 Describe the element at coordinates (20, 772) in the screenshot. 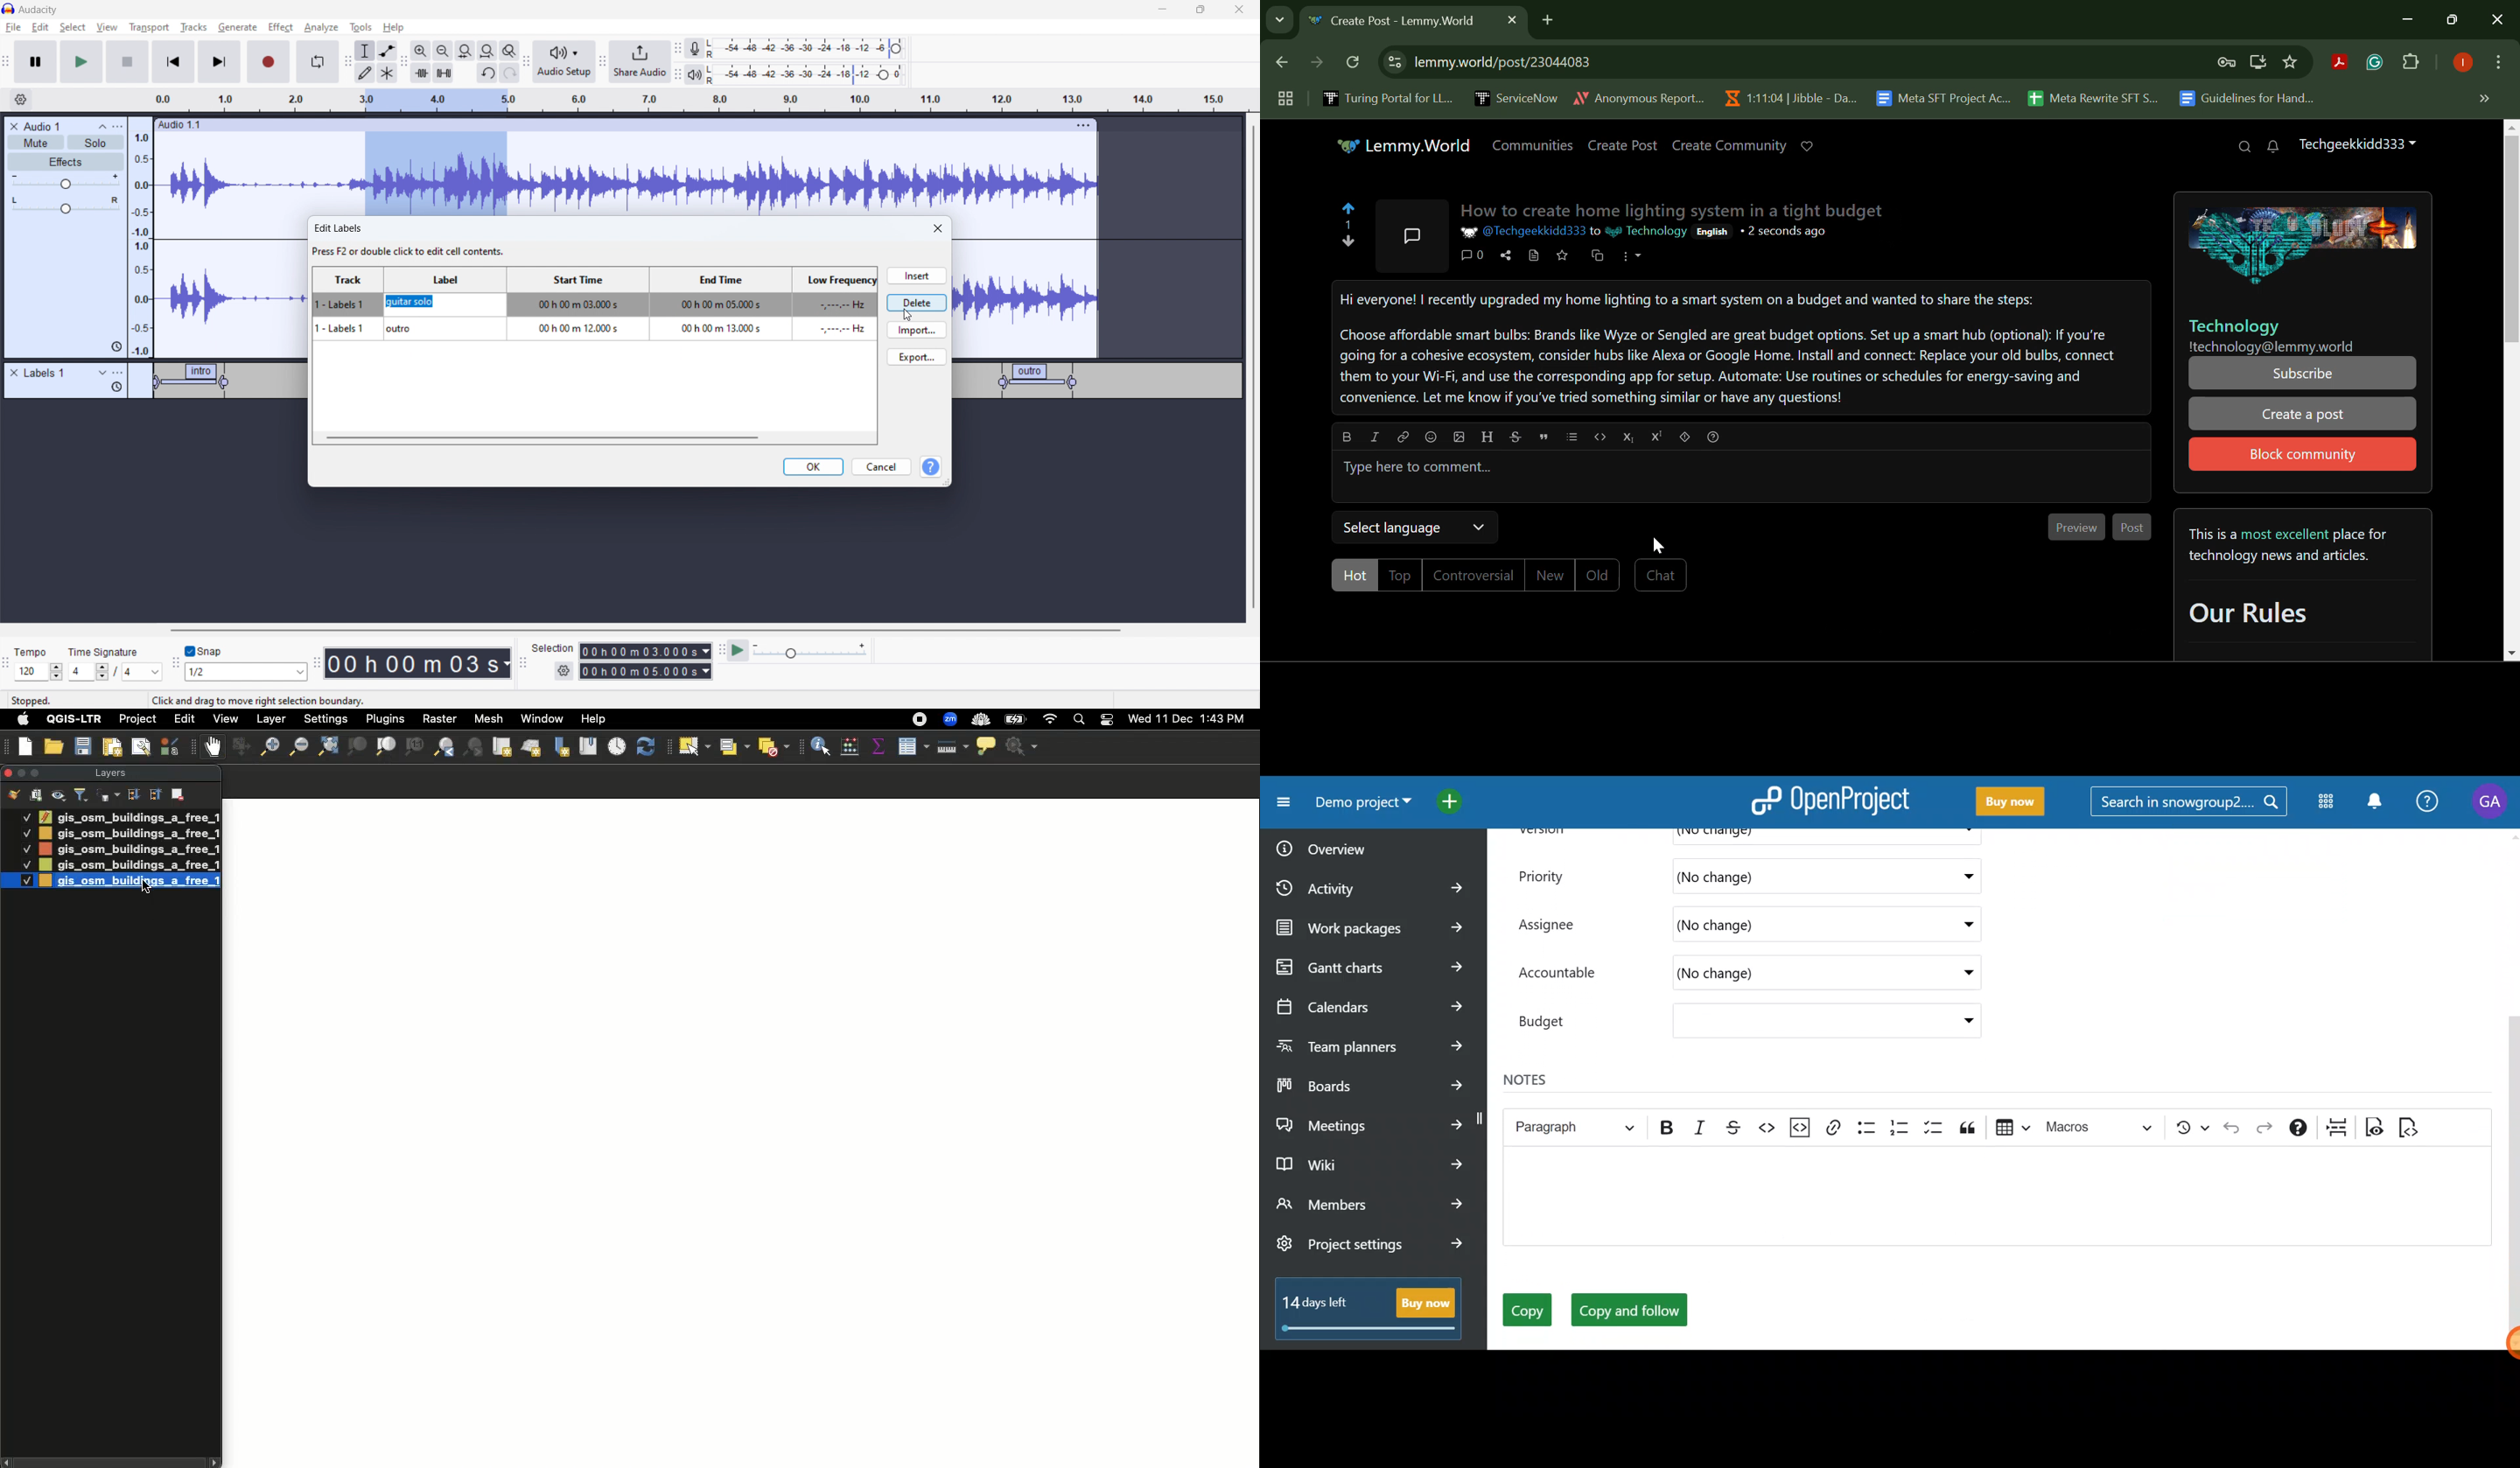

I see `Minimize` at that location.